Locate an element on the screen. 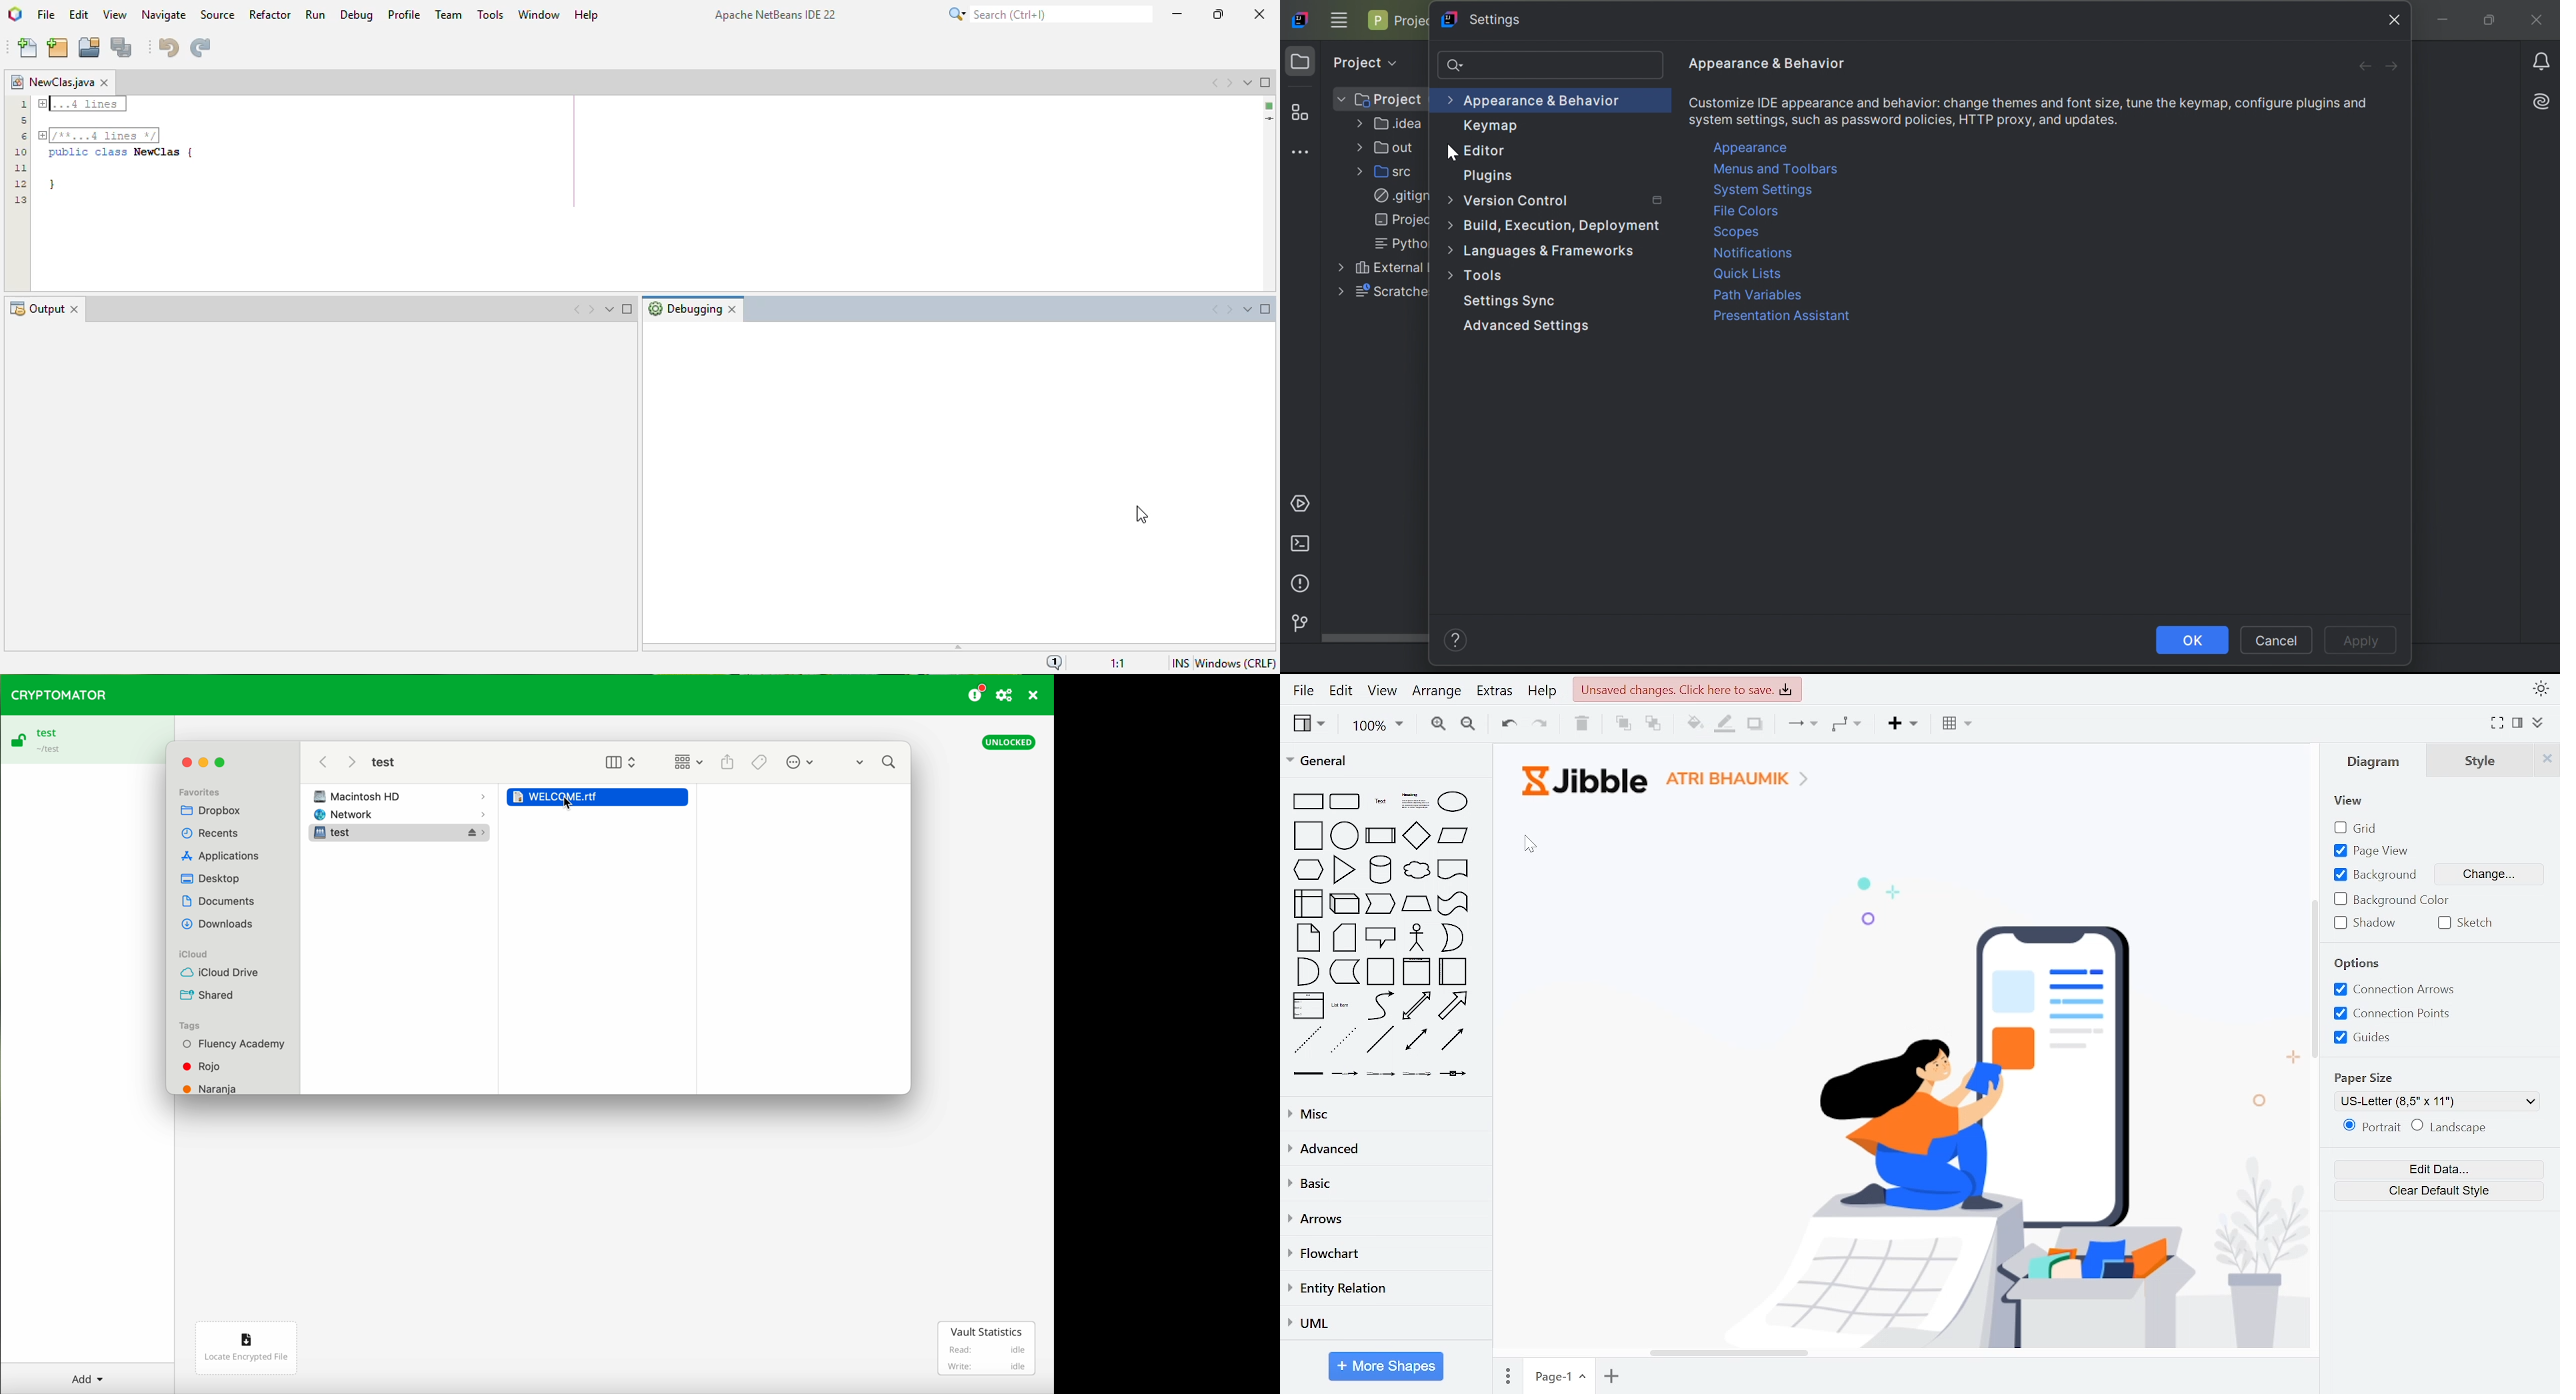  UML is located at coordinates (1381, 1323).